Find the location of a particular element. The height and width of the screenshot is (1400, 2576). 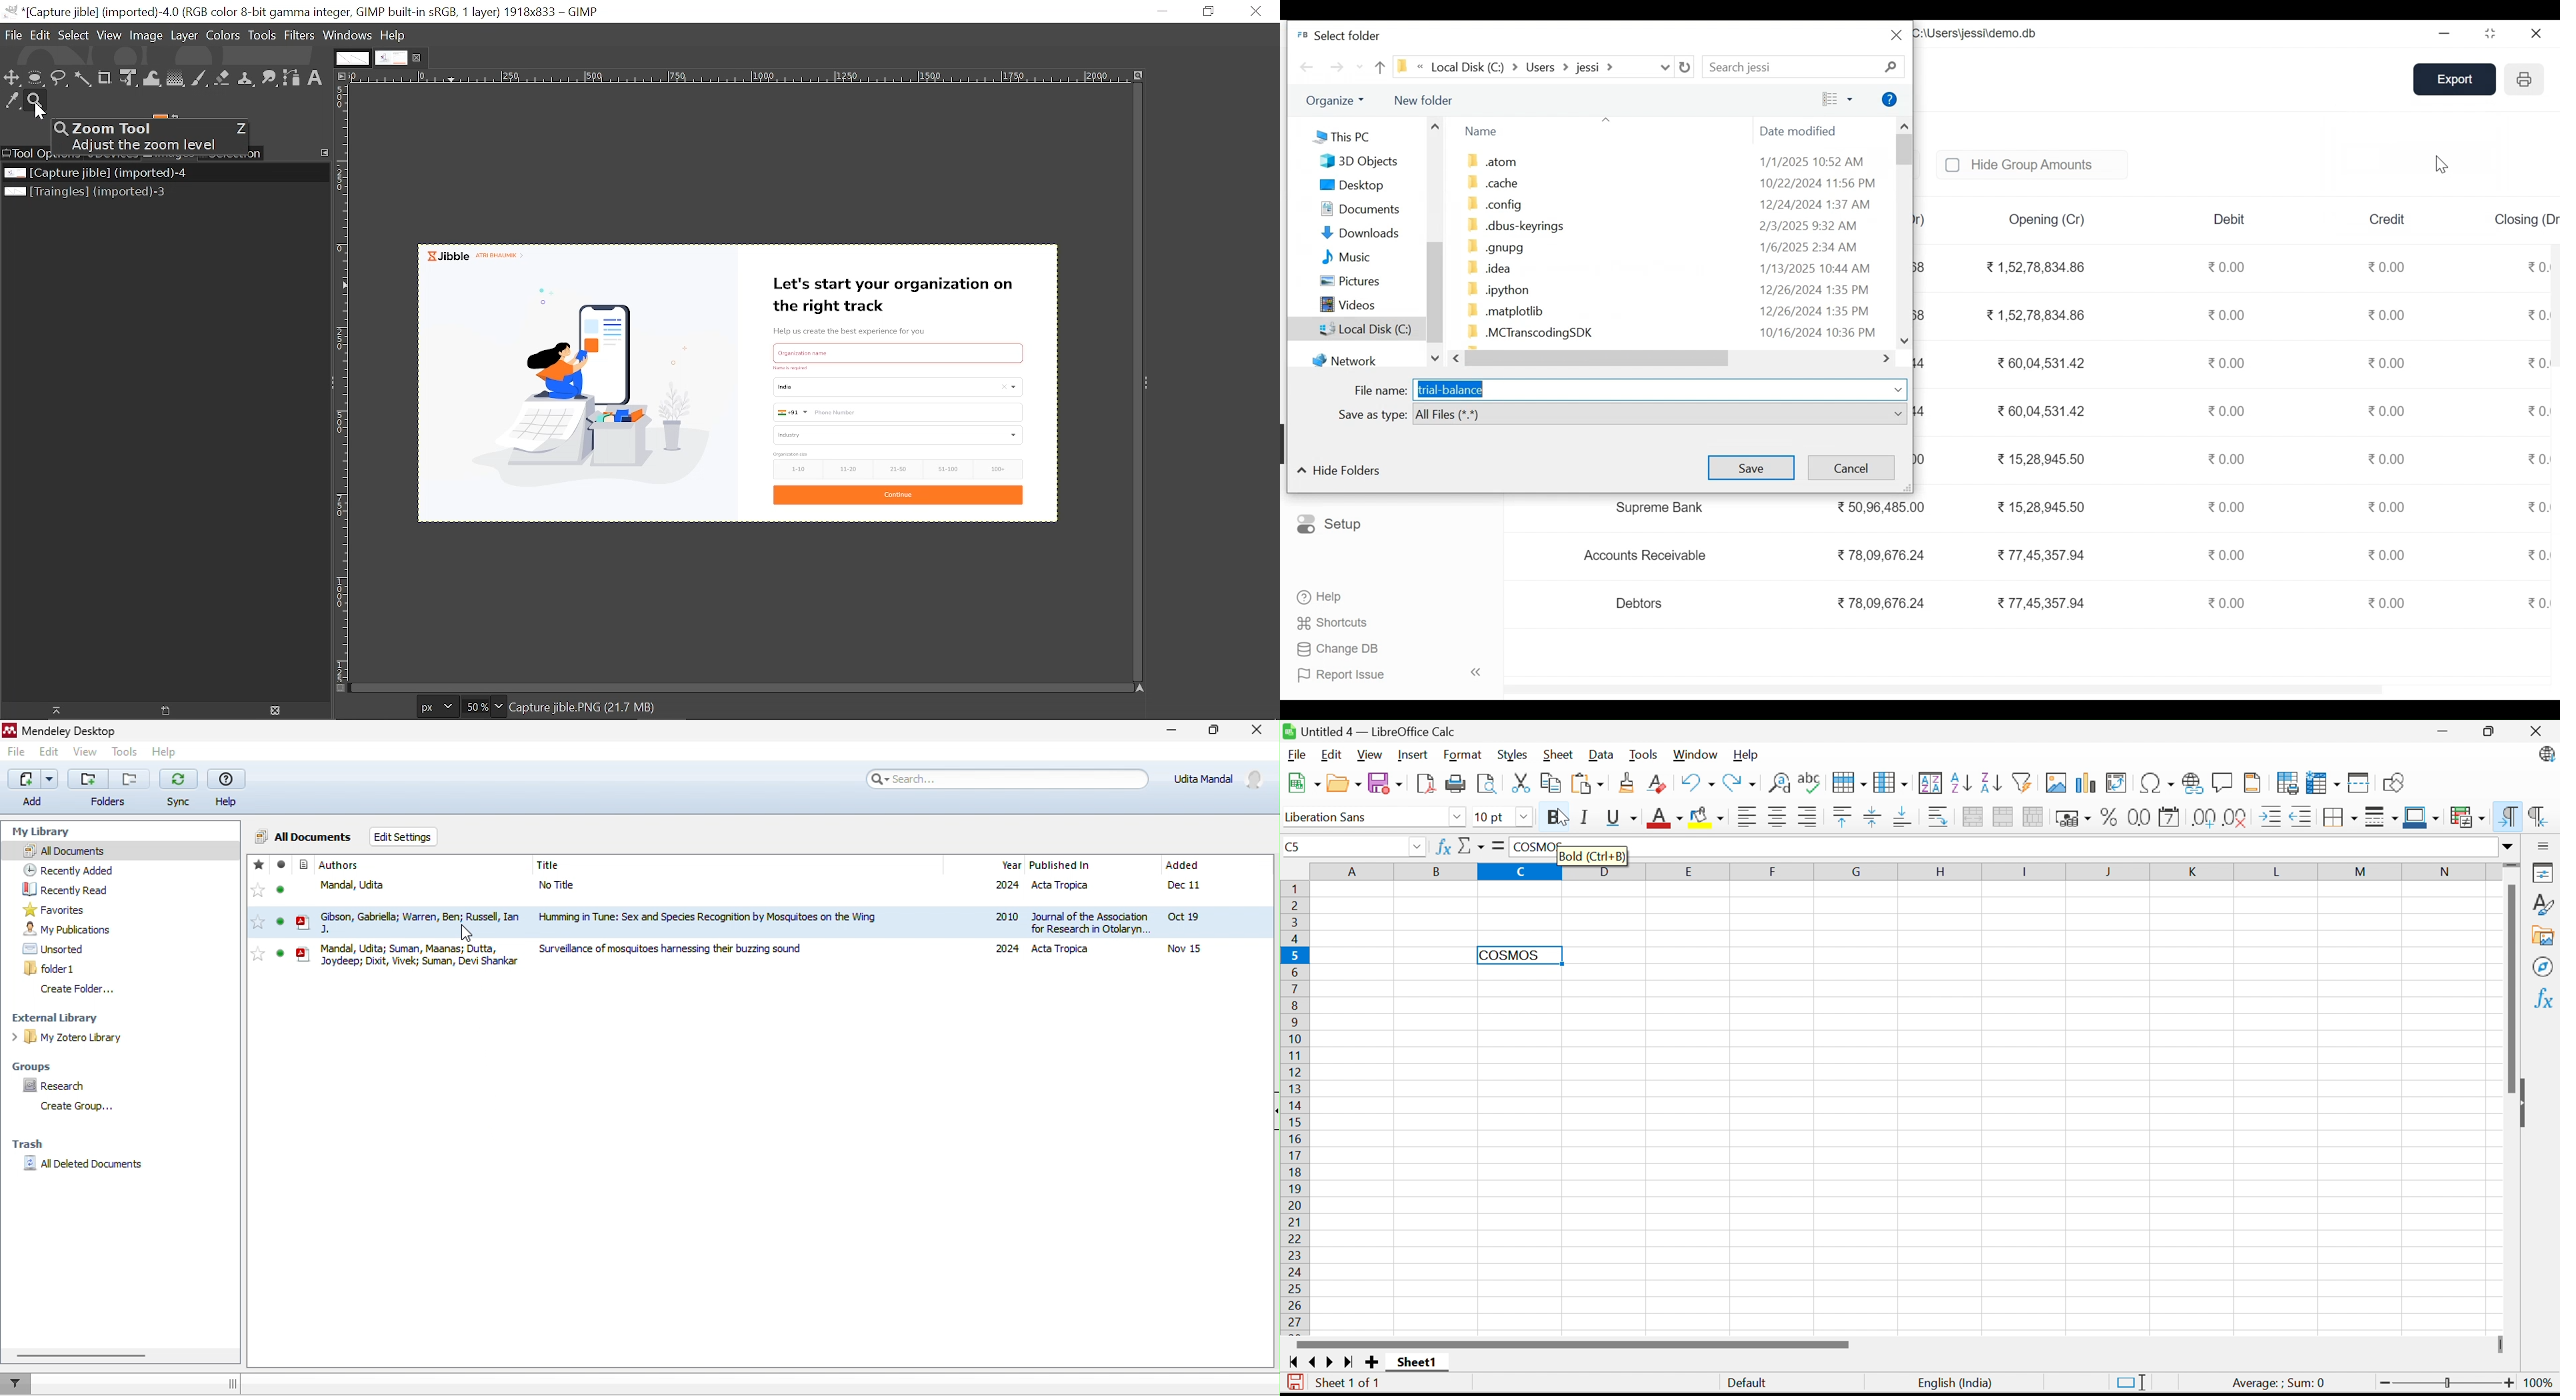

stared is located at coordinates (258, 910).